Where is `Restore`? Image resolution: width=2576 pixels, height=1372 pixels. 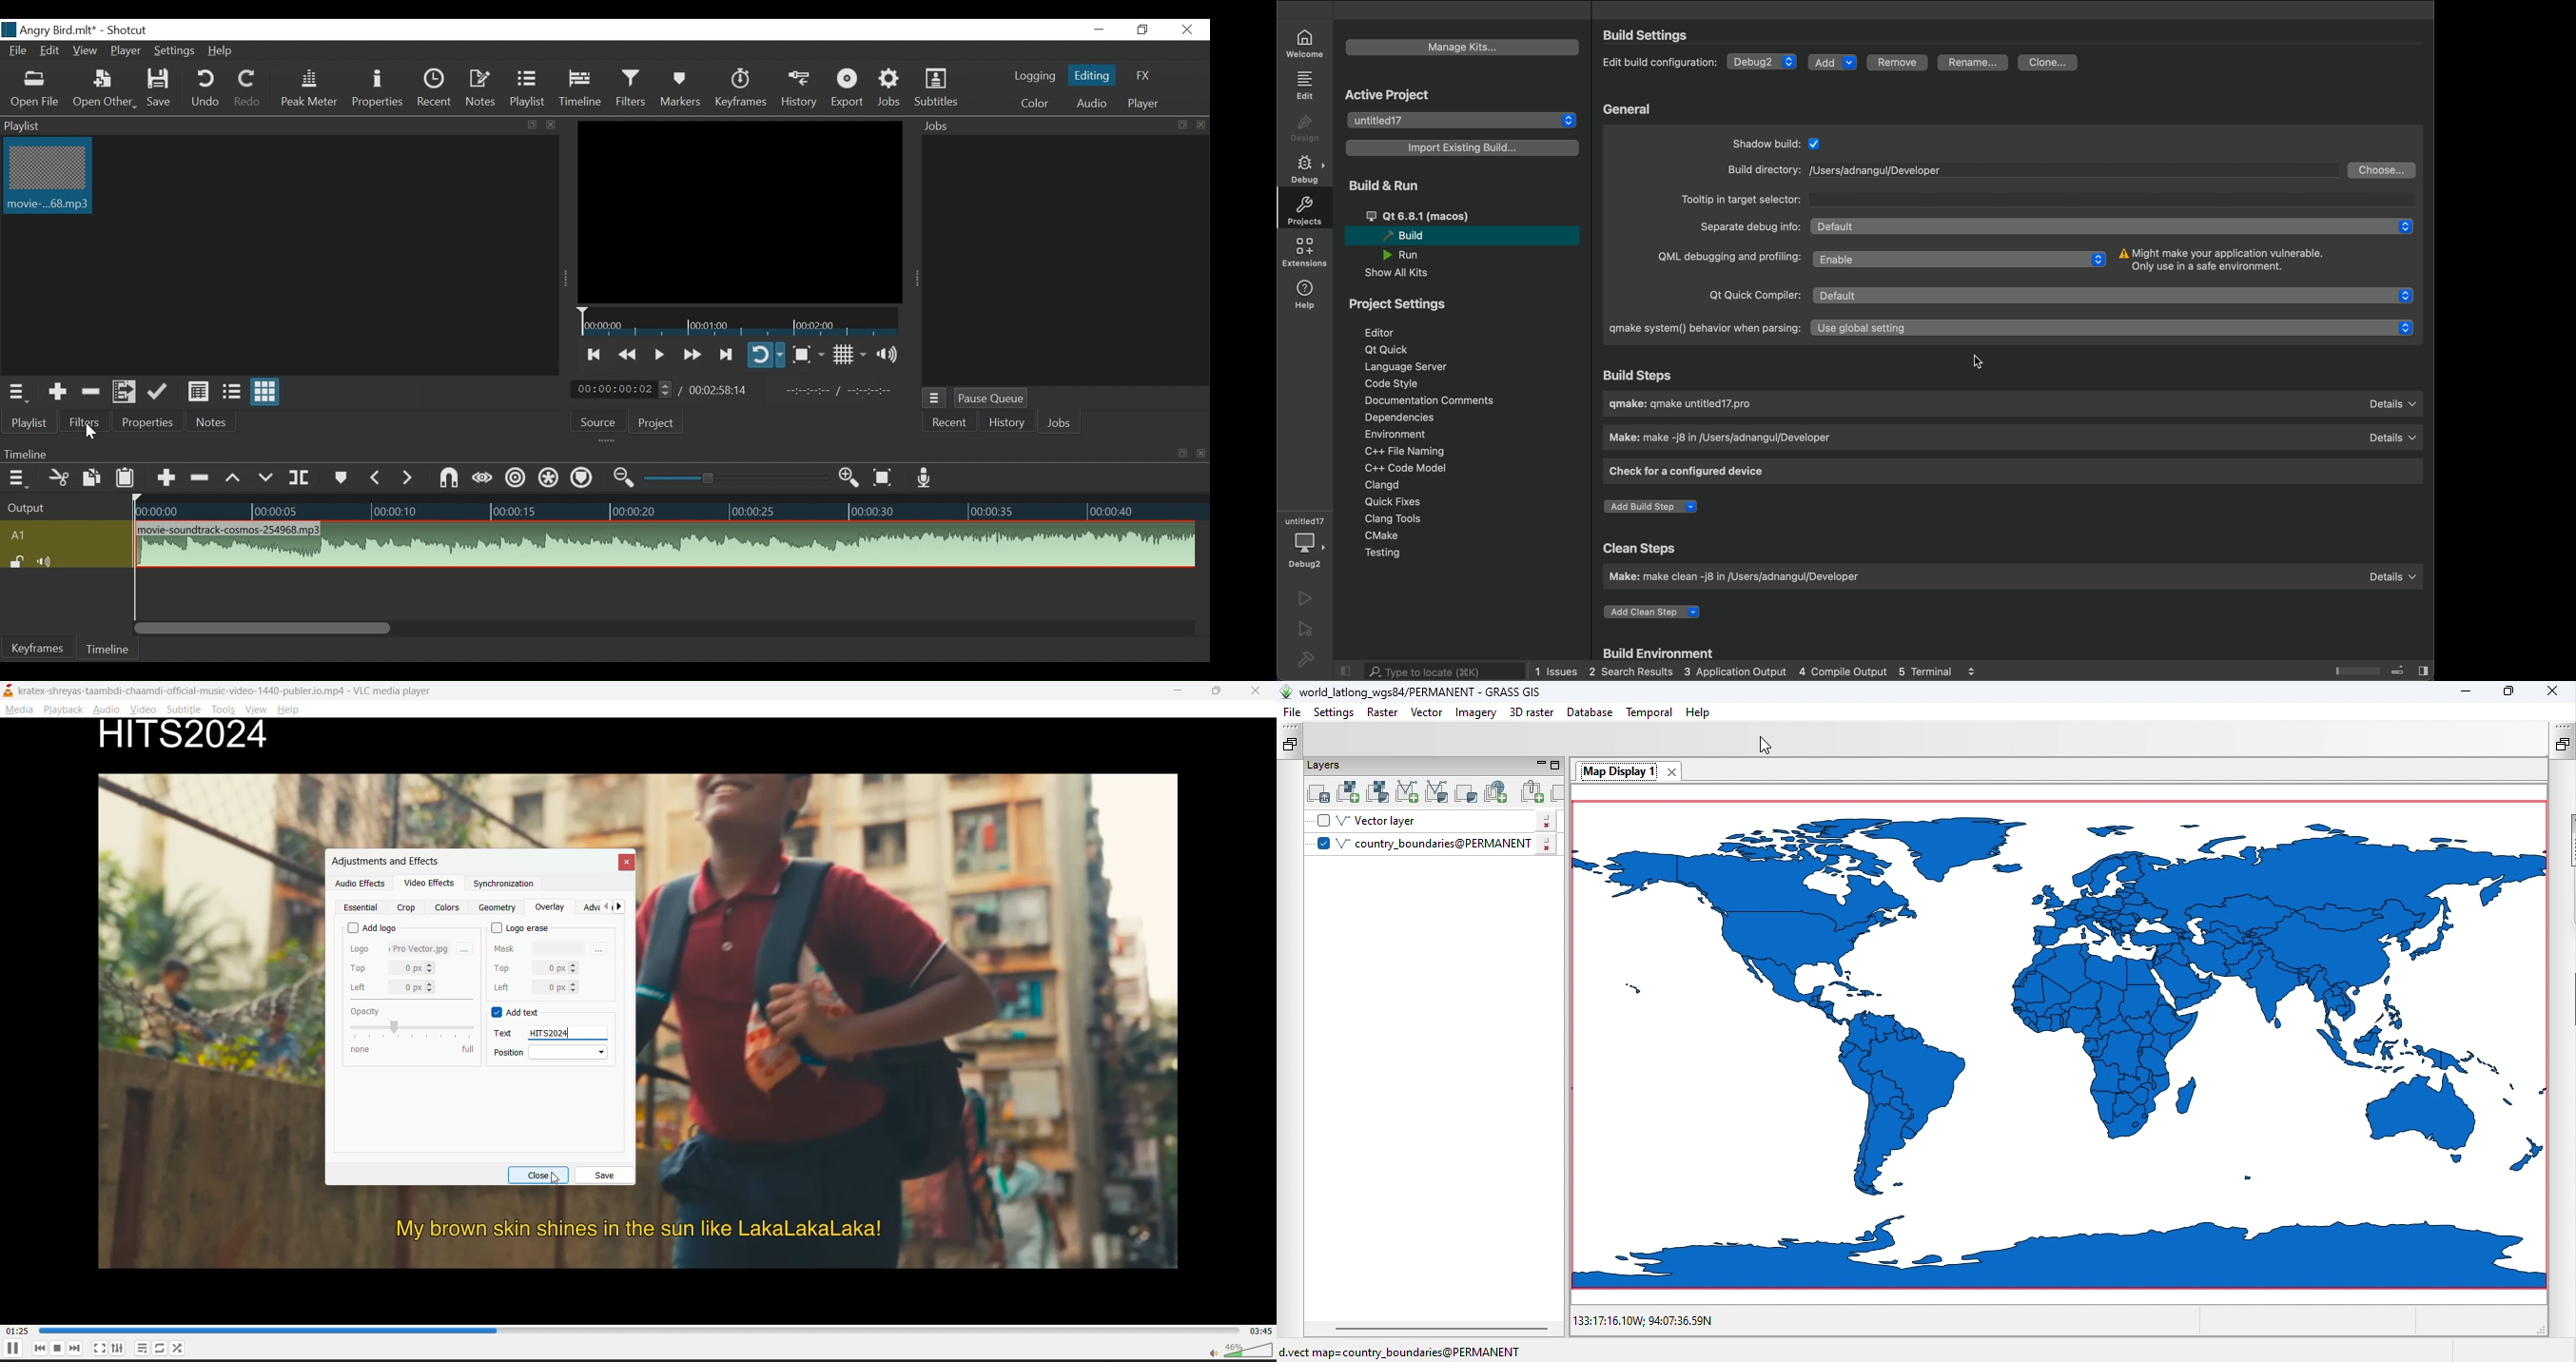 Restore is located at coordinates (1143, 30).